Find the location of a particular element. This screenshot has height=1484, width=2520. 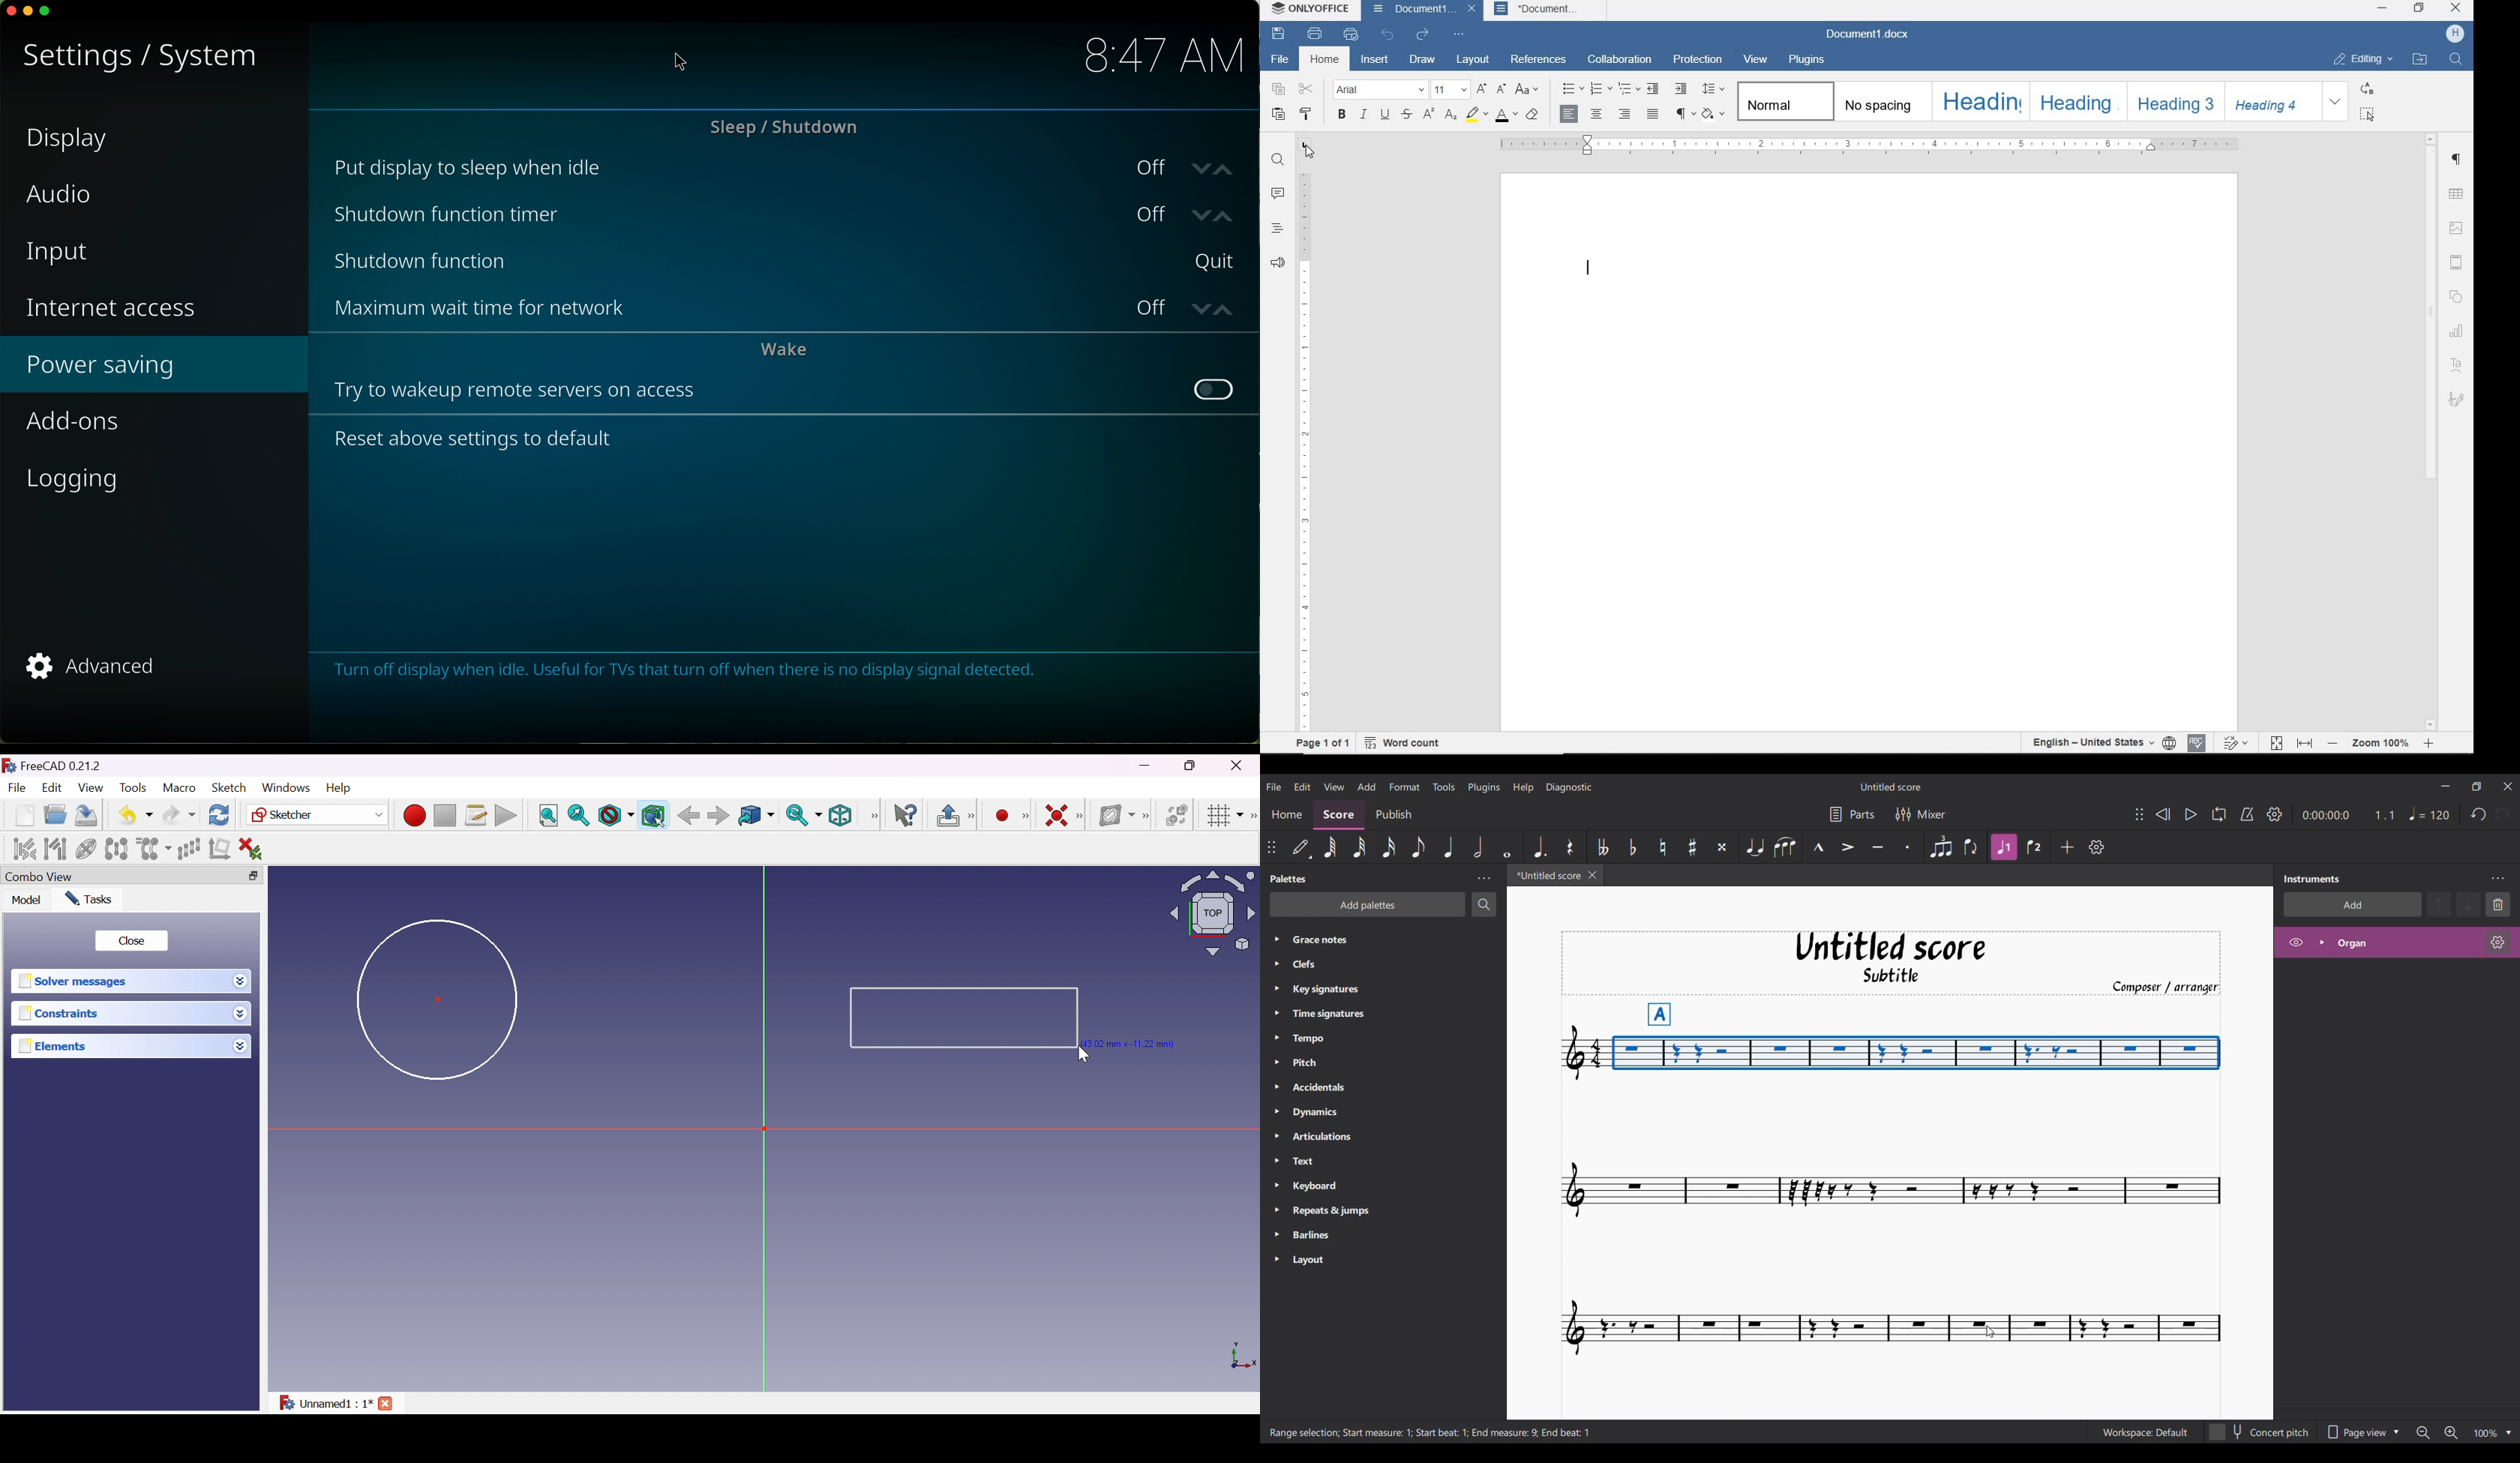

Composer/arranger is located at coordinates (2164, 986).